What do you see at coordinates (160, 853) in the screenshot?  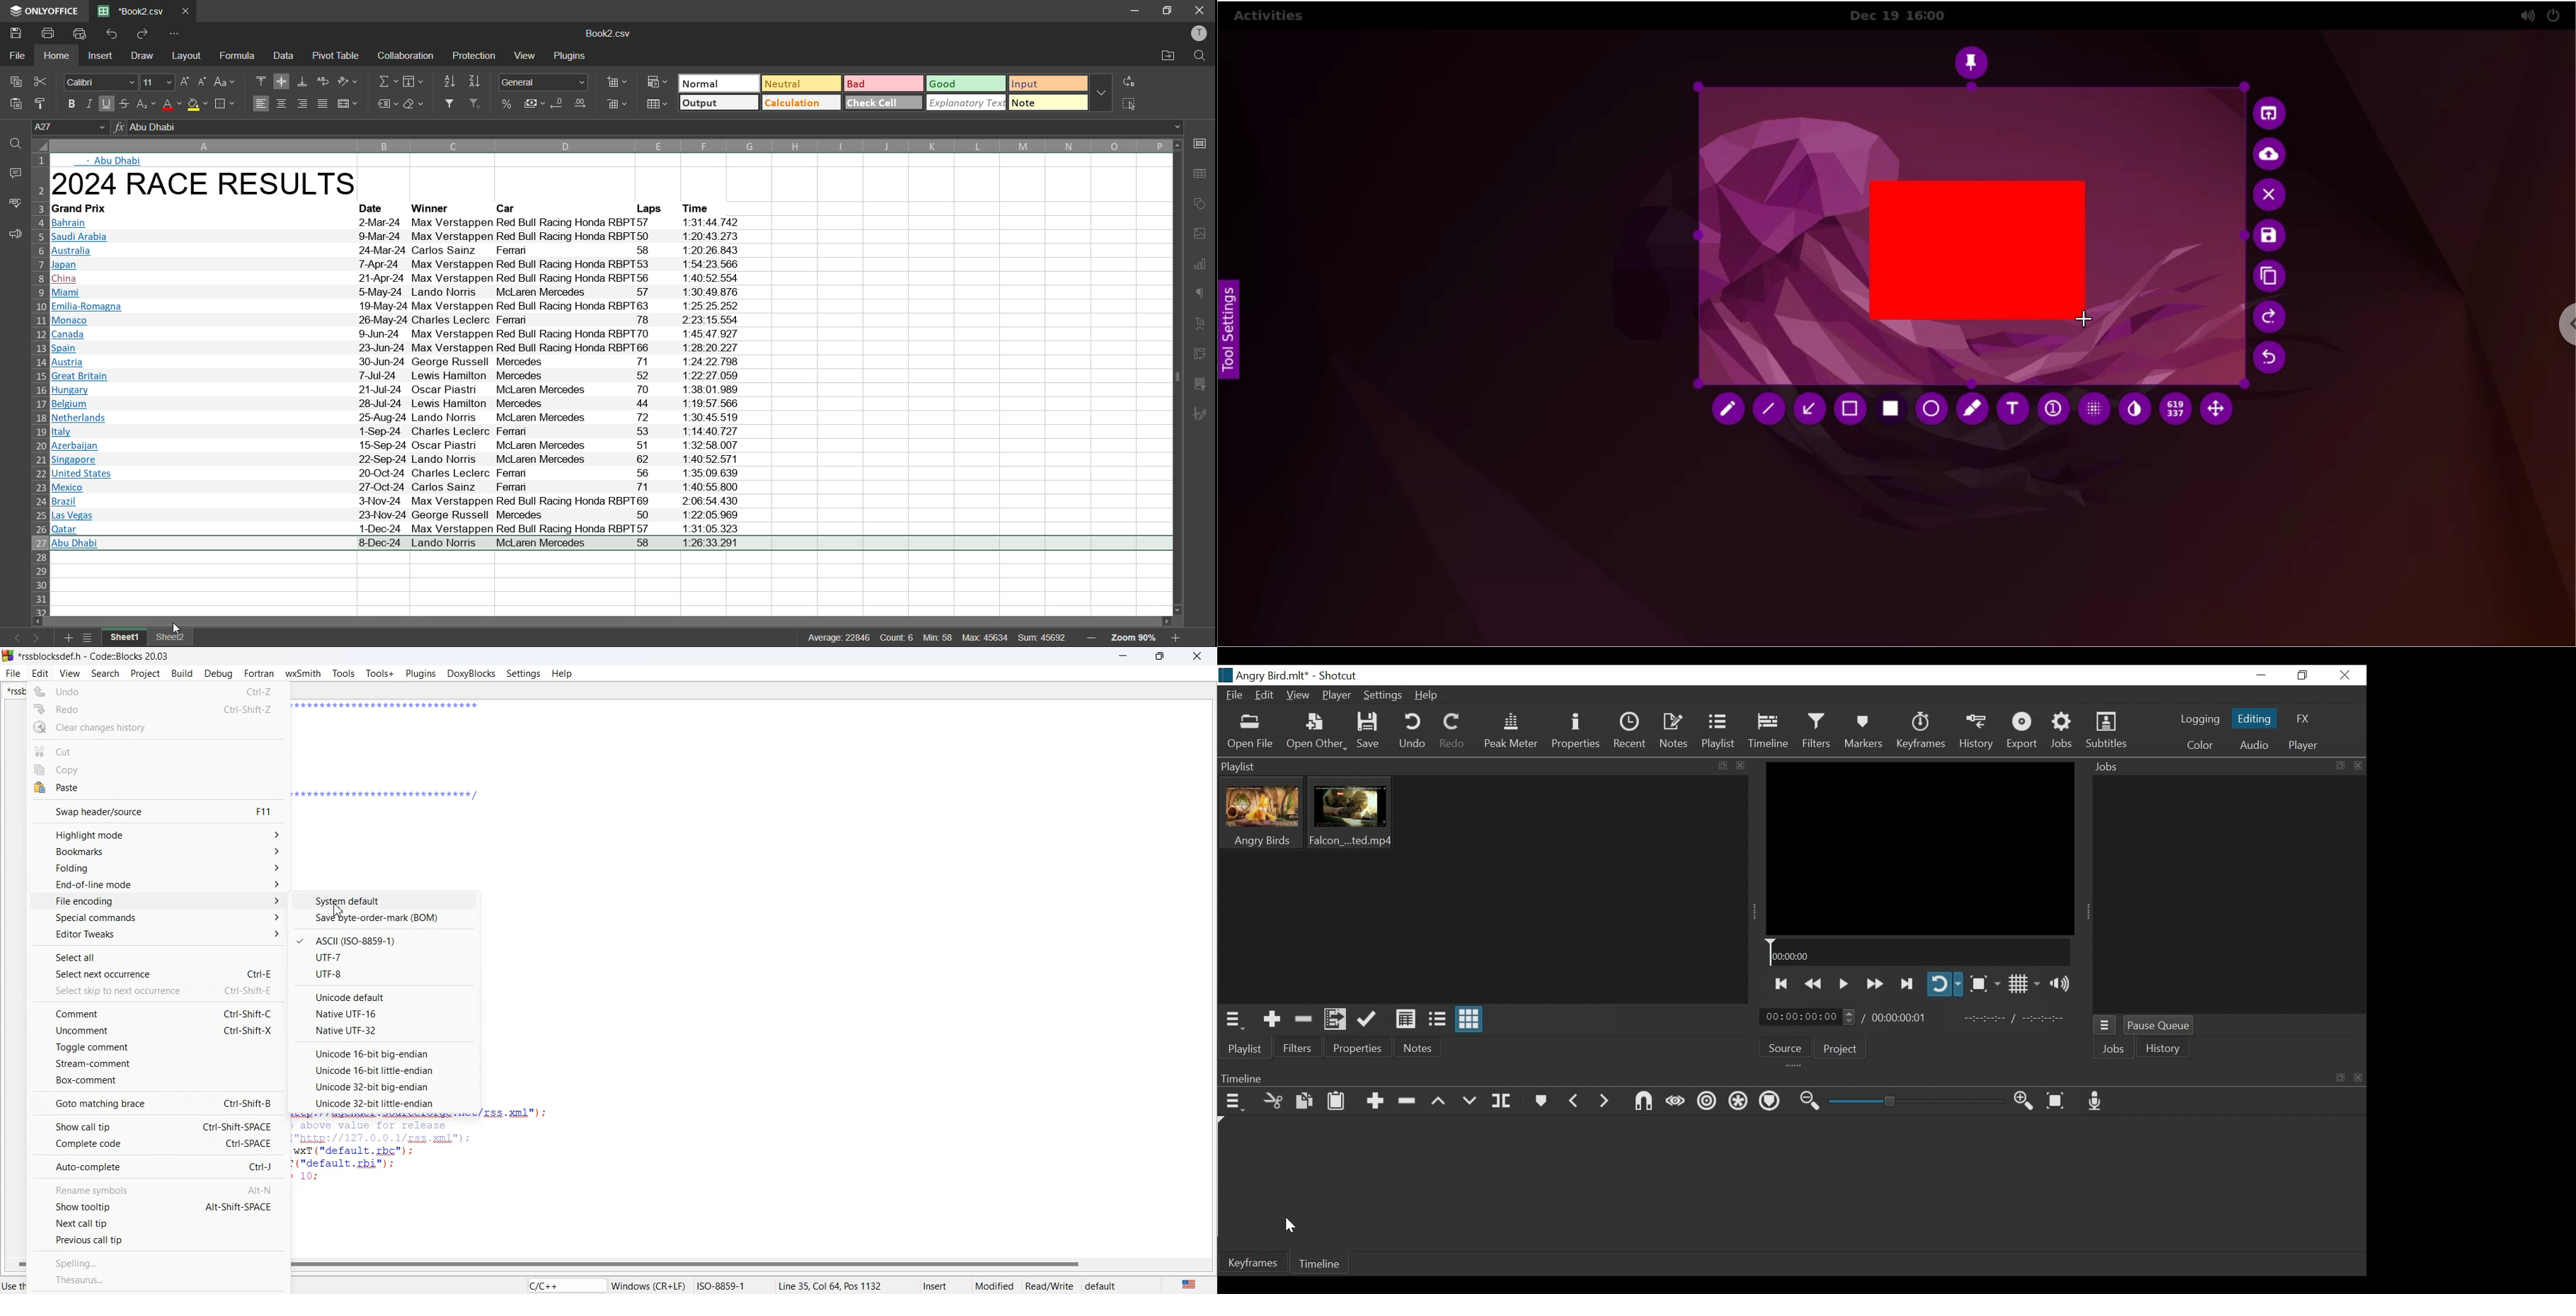 I see `book Marks` at bounding box center [160, 853].